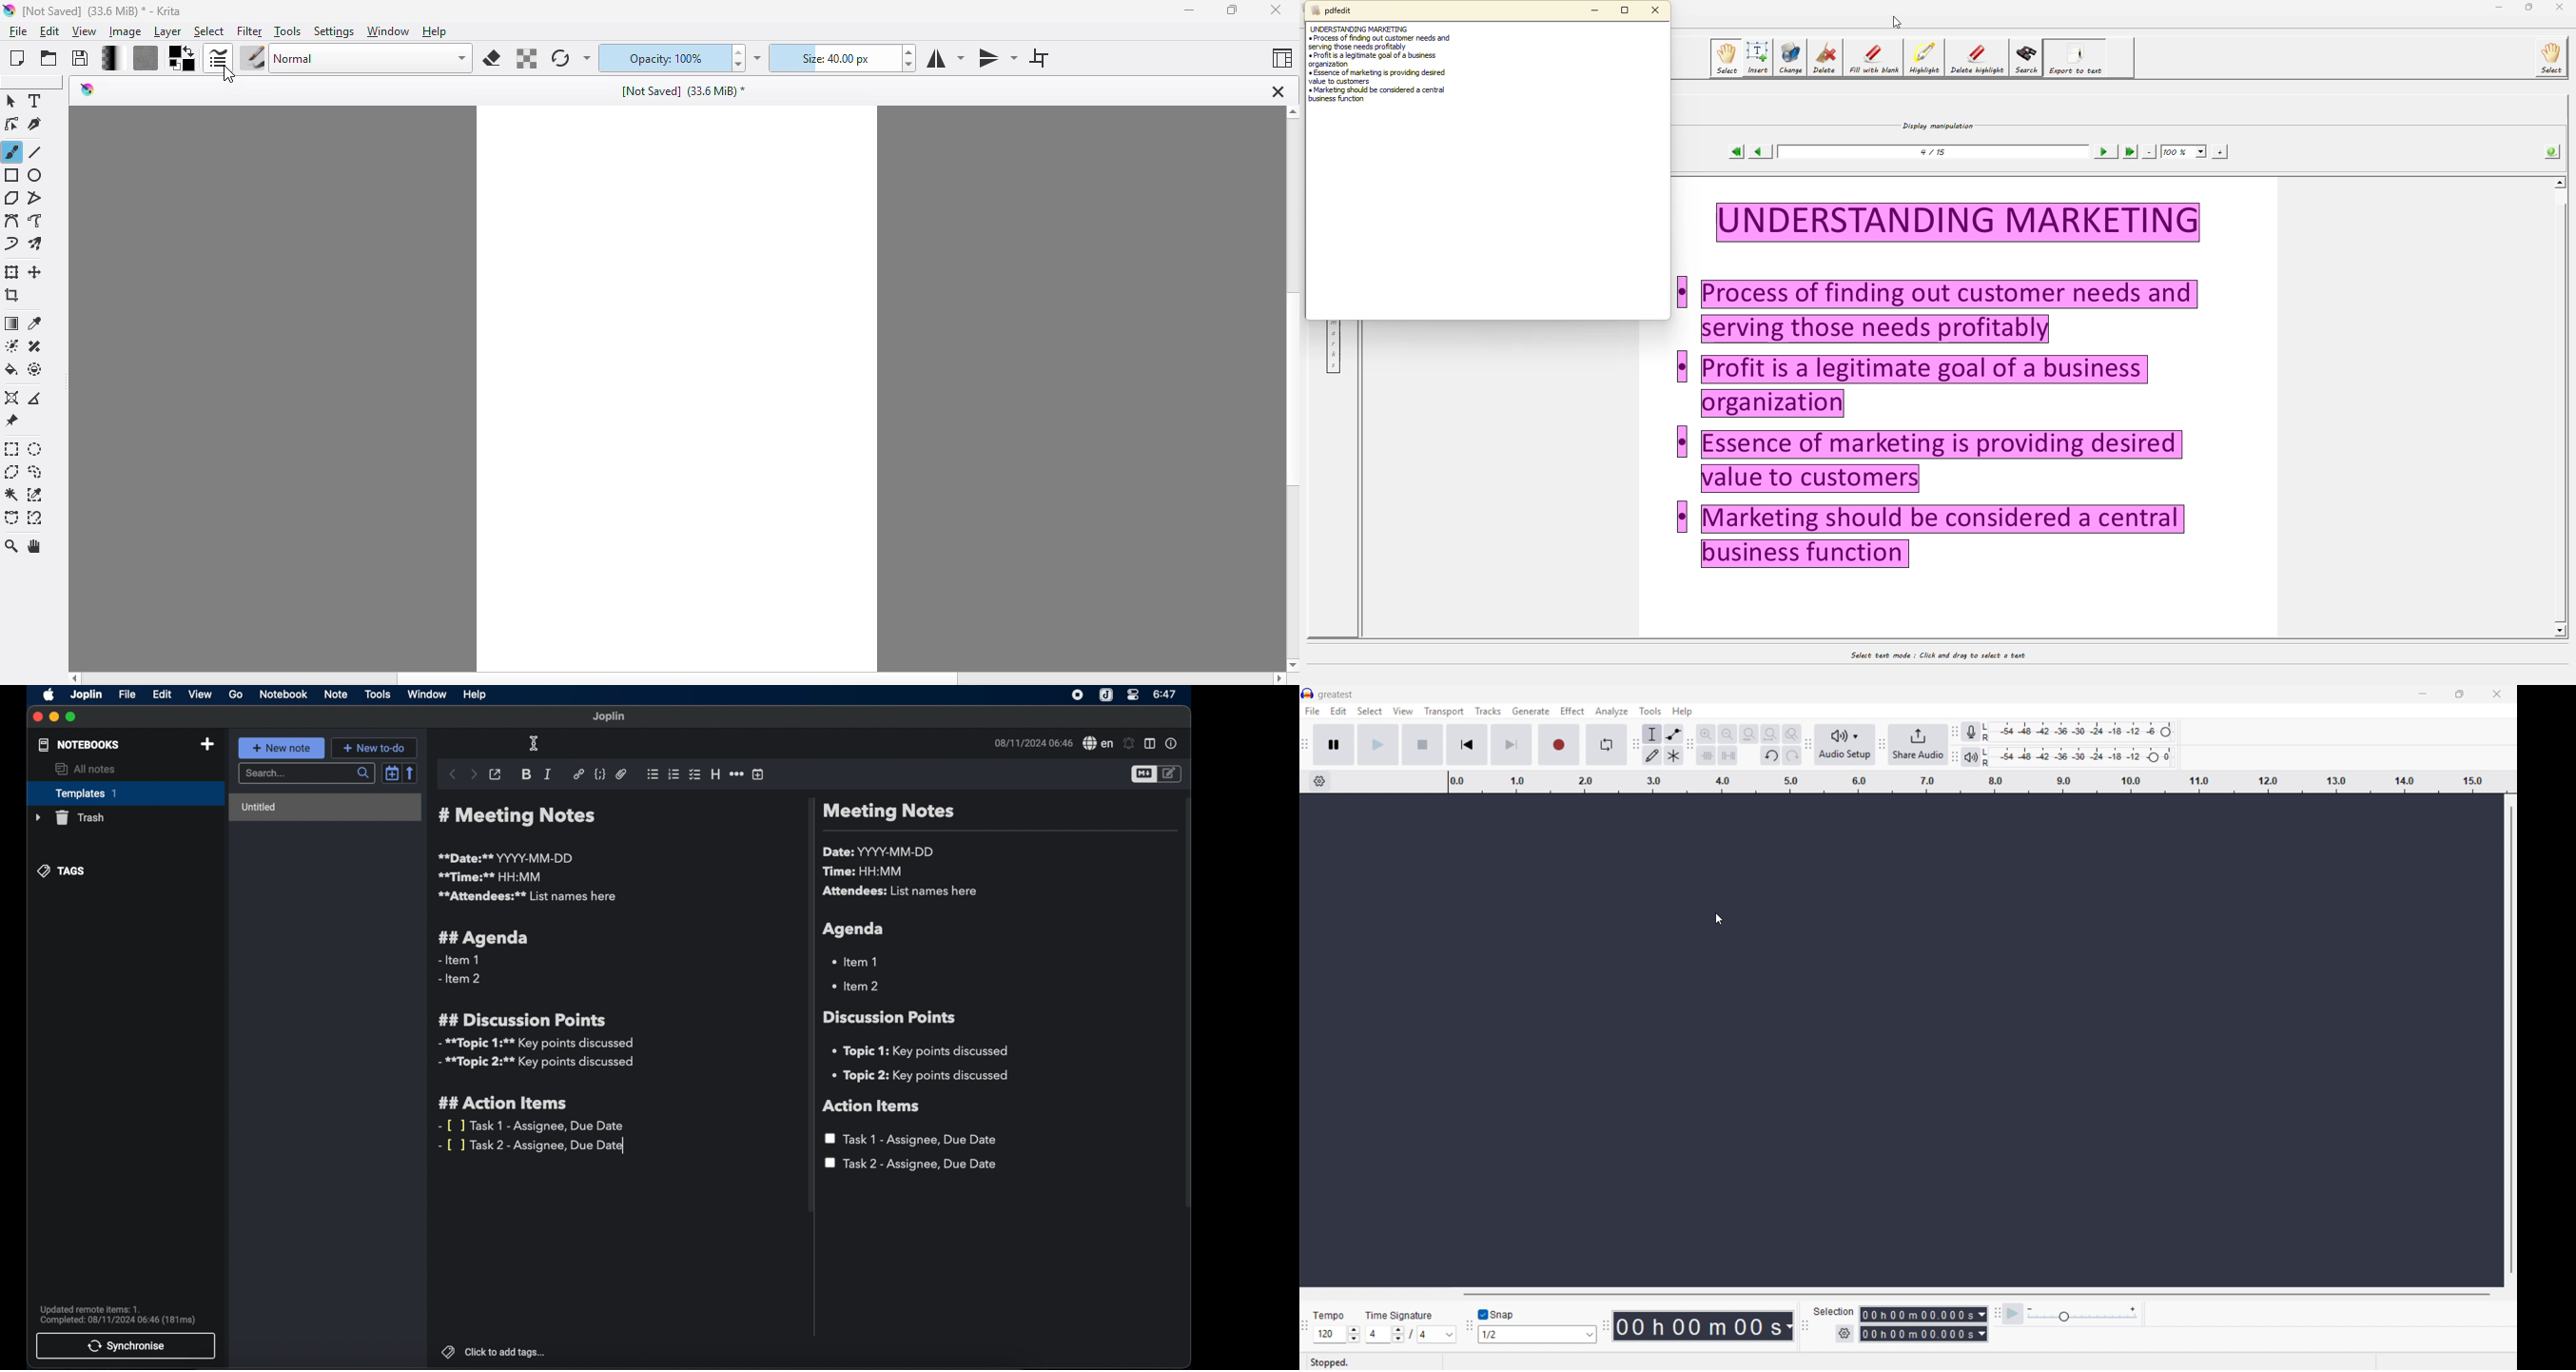 Image resolution: width=2576 pixels, height=1372 pixels. What do you see at coordinates (921, 1076) in the screenshot?
I see `topic 2: key points discussed` at bounding box center [921, 1076].